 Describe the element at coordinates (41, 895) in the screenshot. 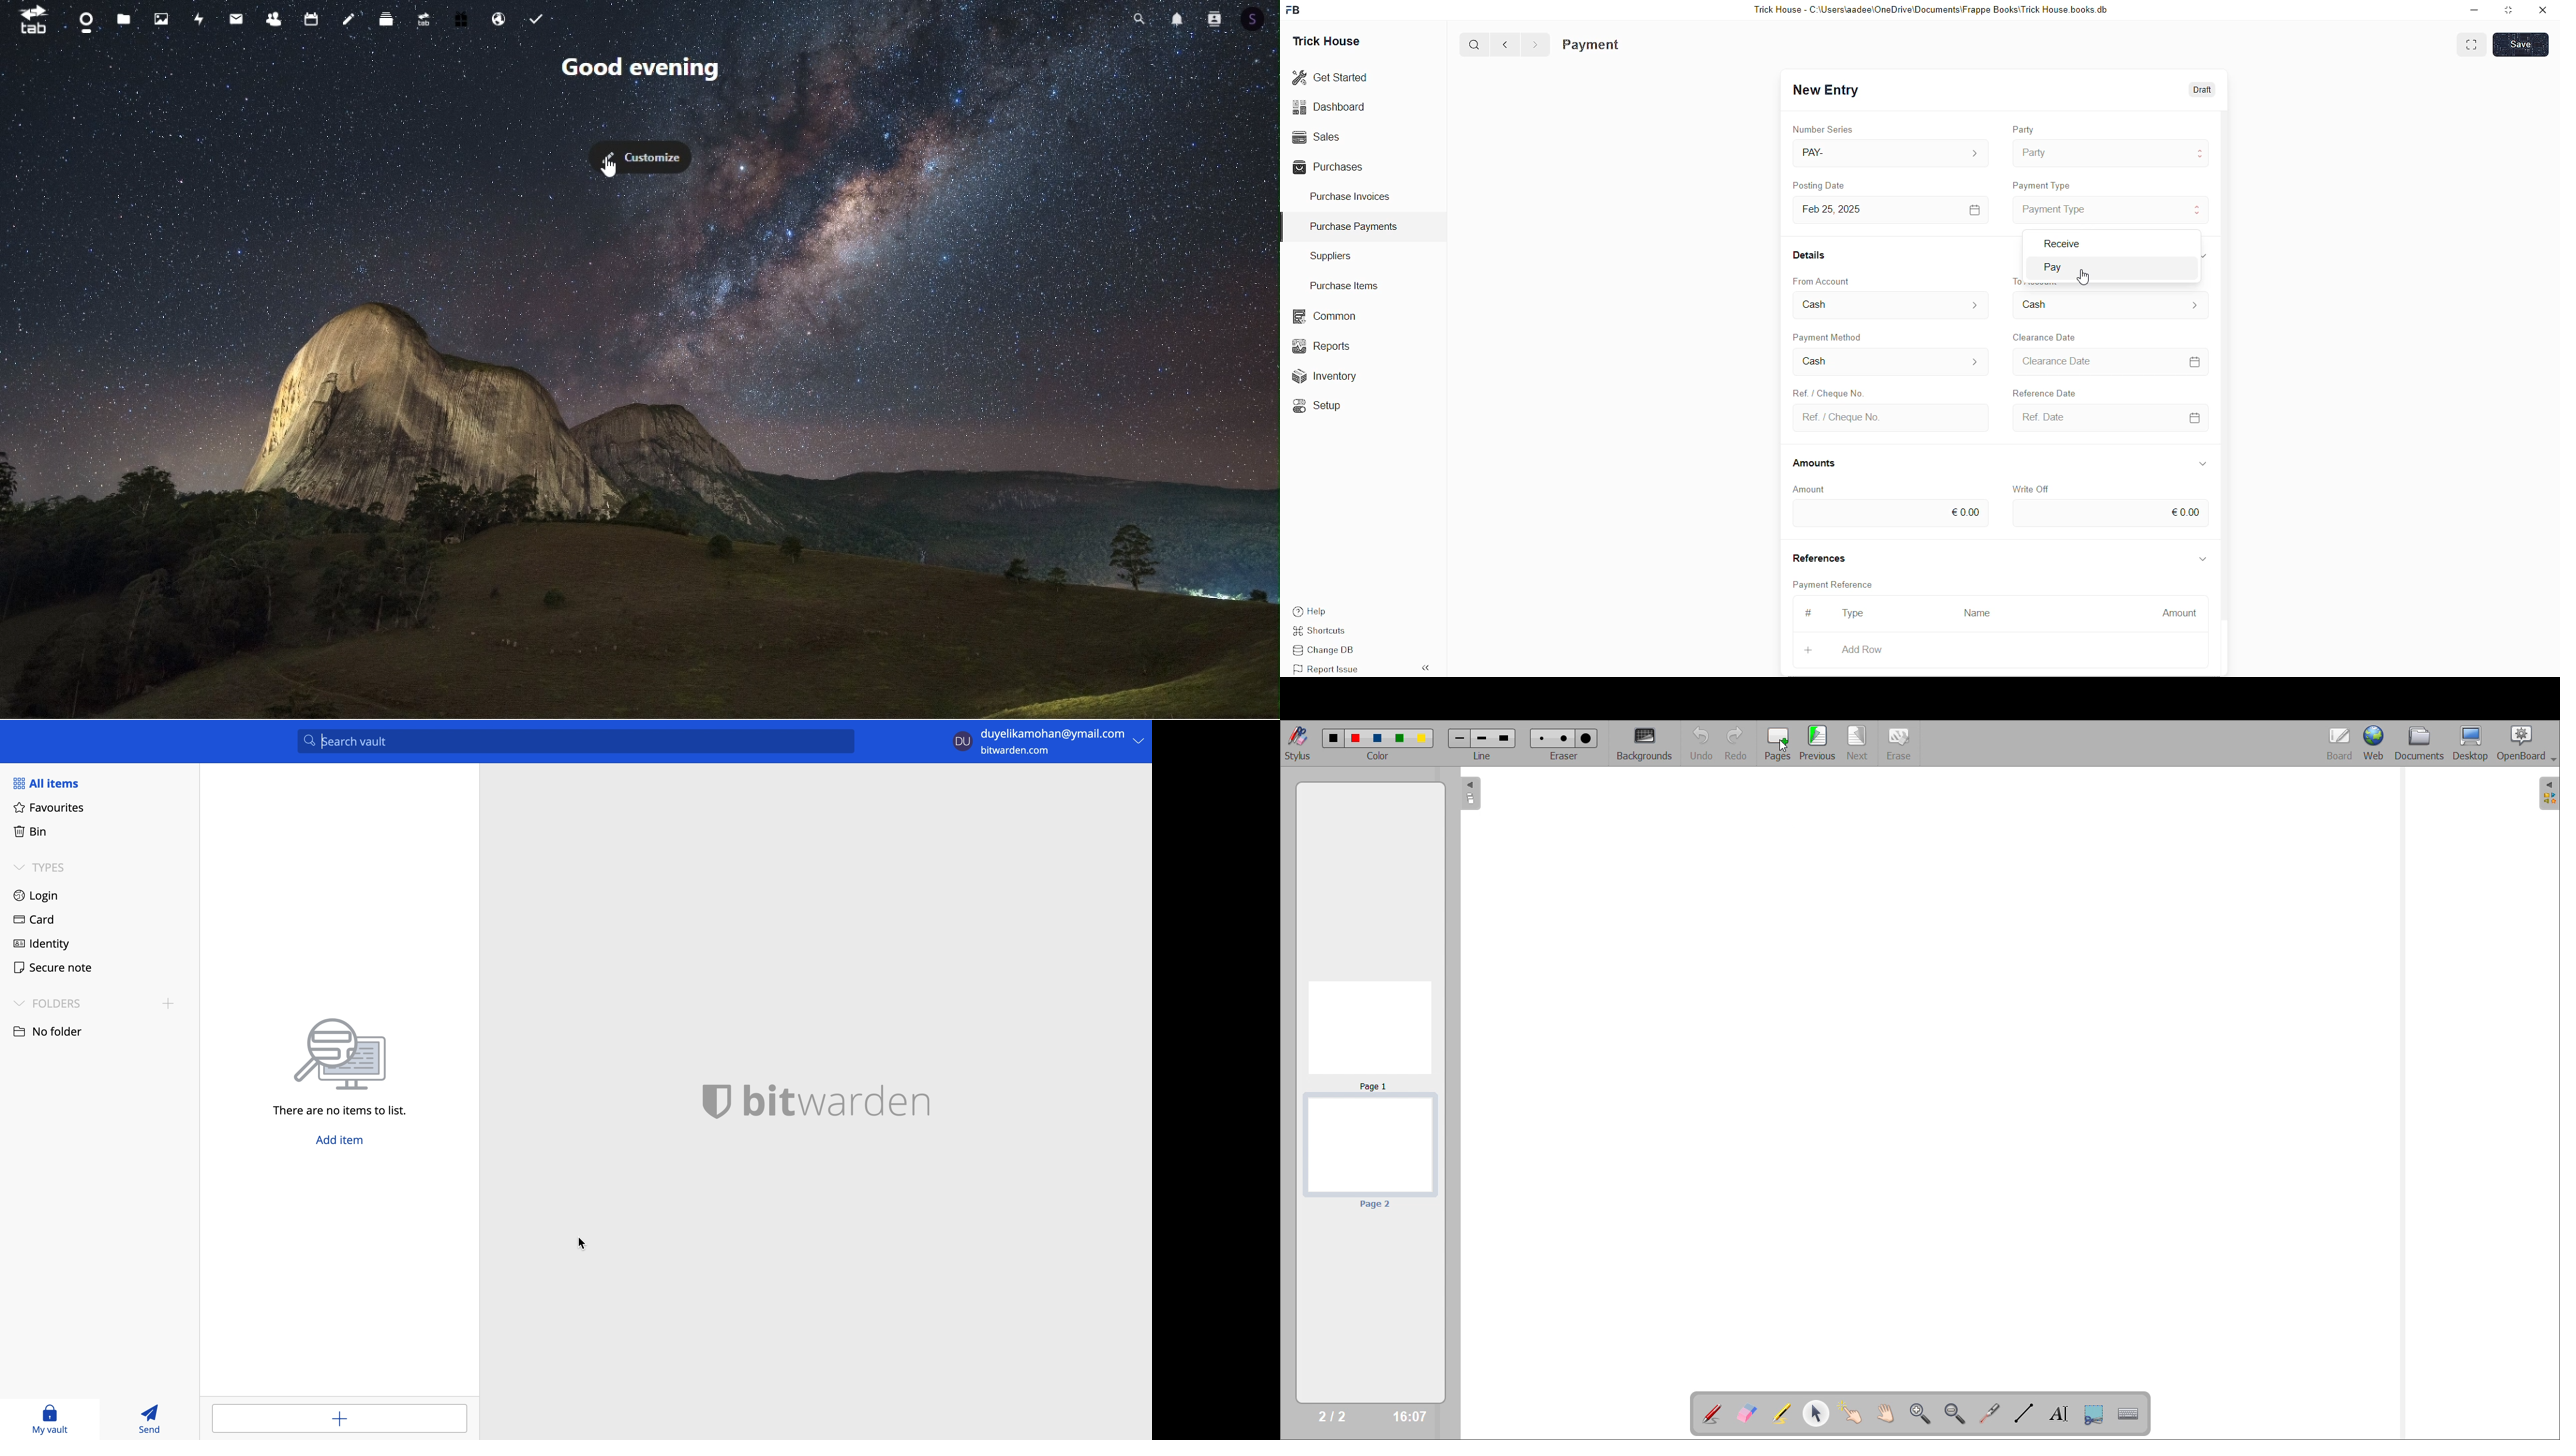

I see `login` at that location.